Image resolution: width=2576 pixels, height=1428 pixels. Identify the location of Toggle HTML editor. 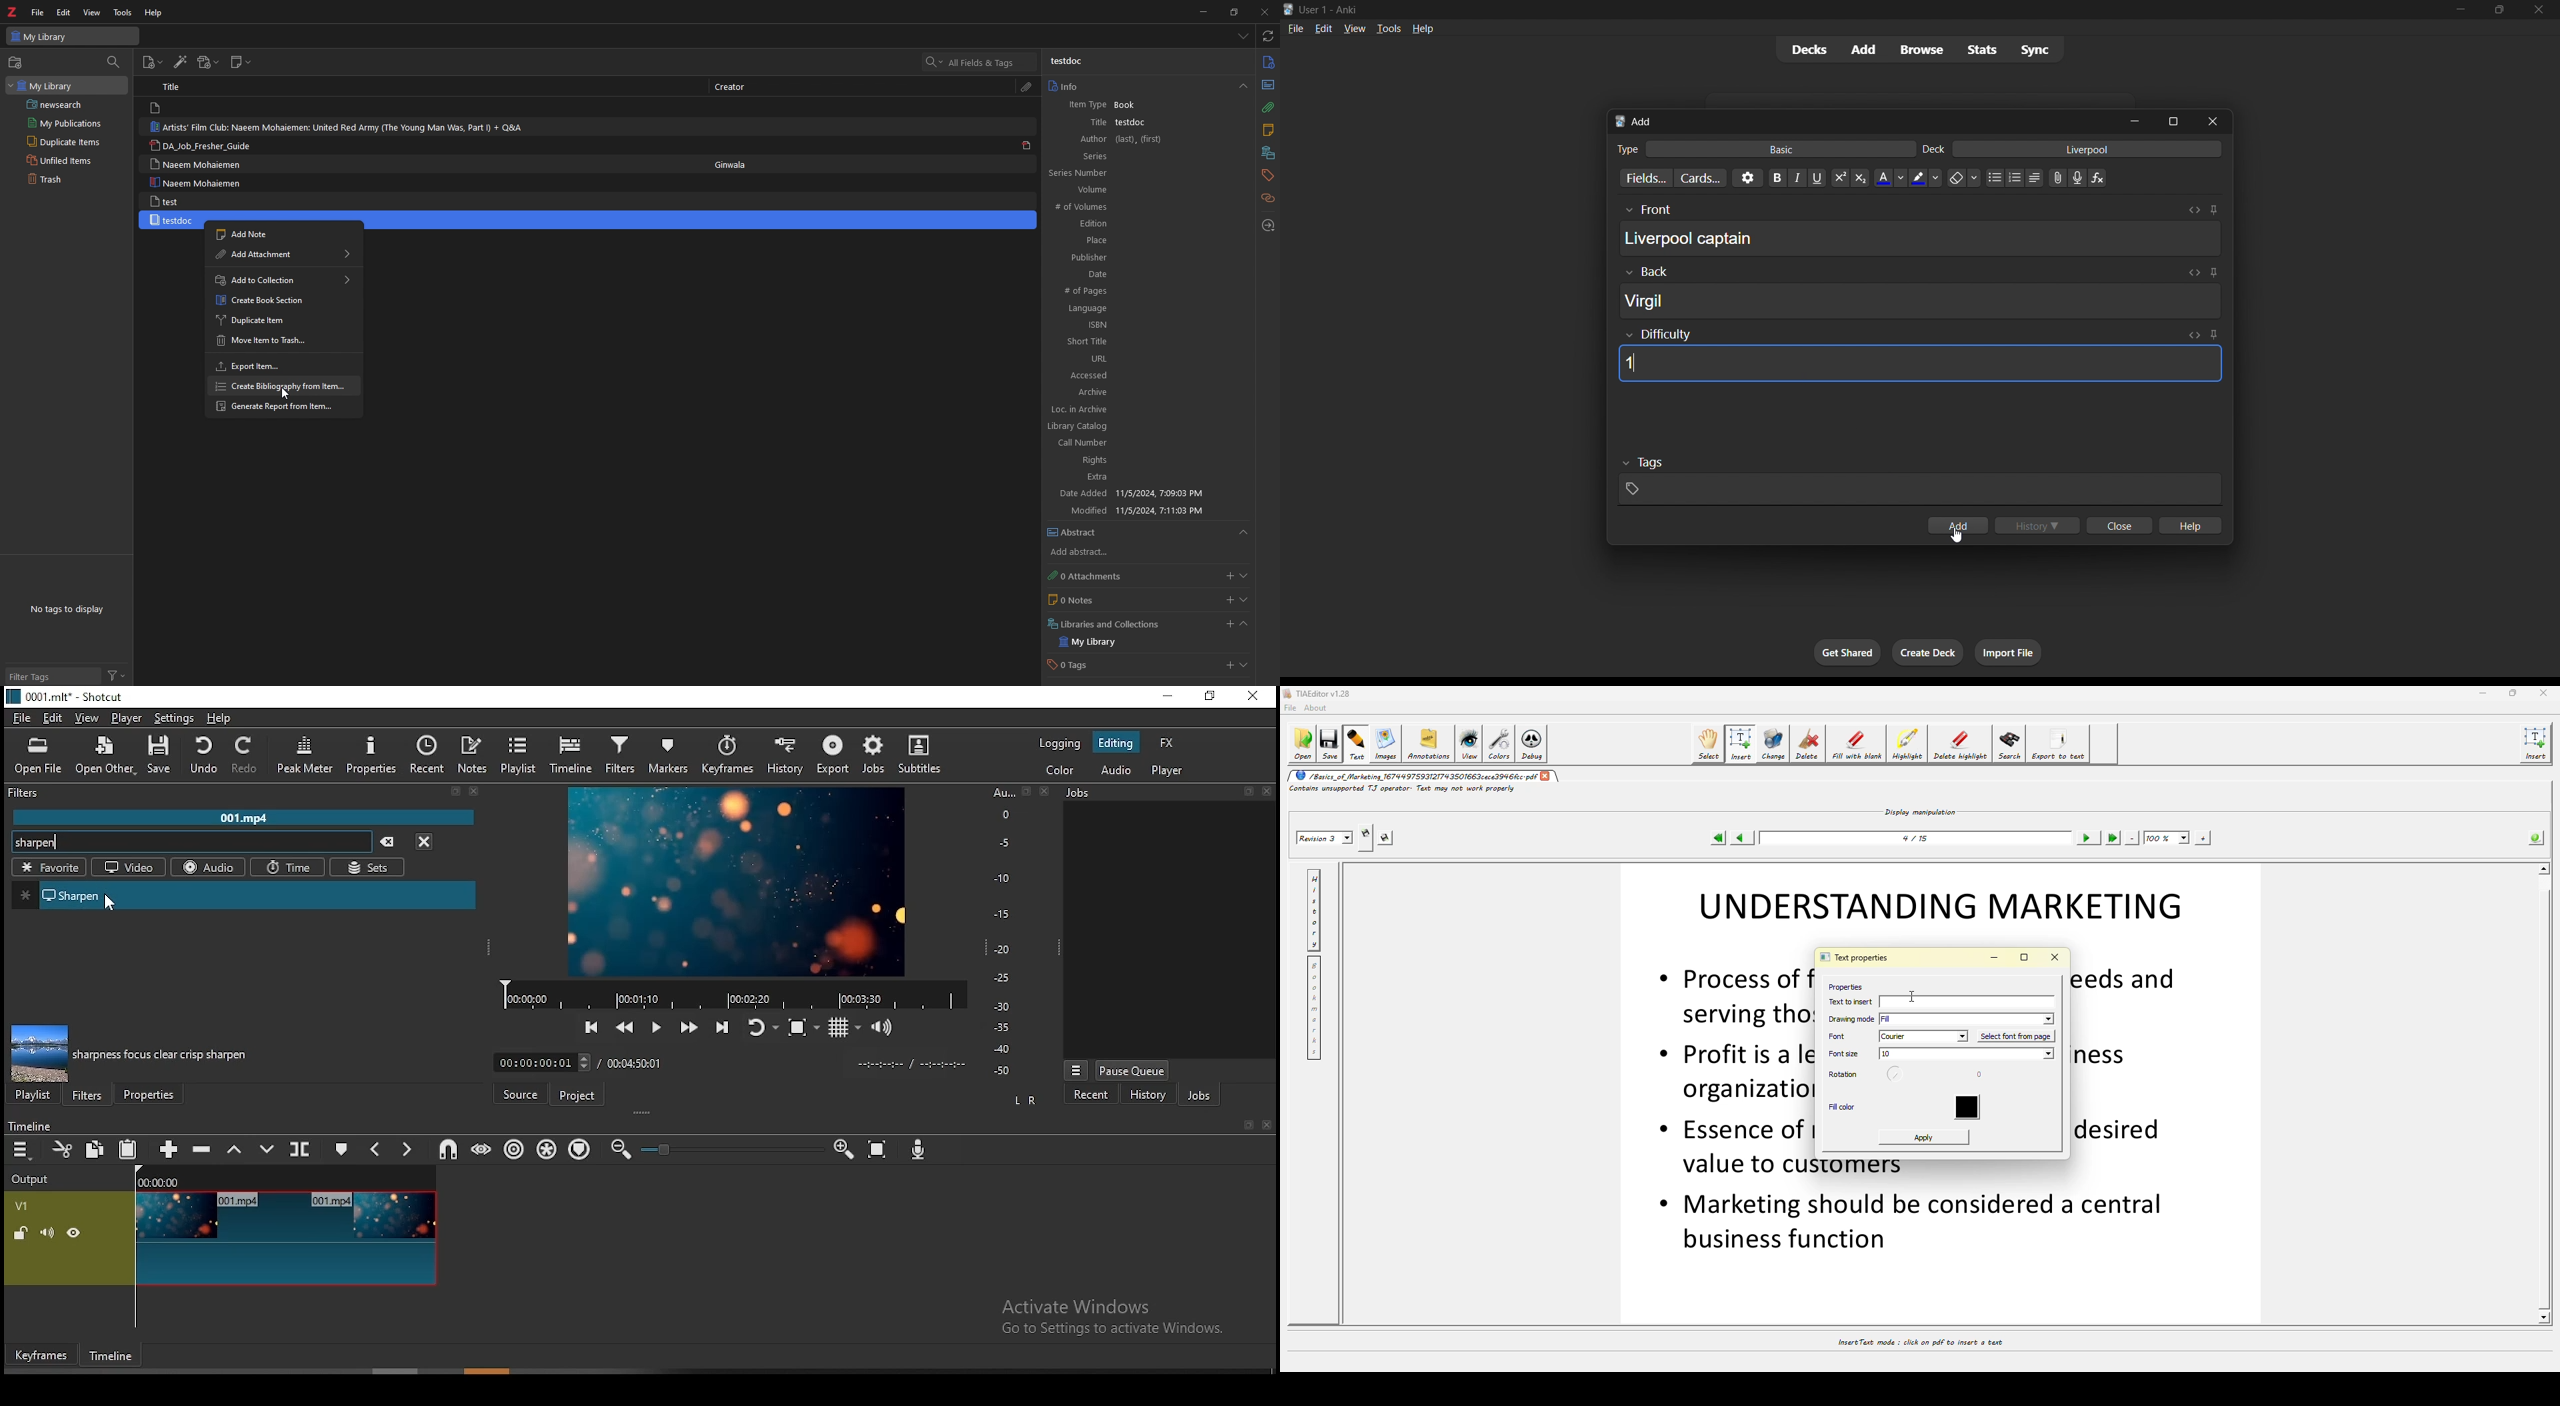
(2193, 273).